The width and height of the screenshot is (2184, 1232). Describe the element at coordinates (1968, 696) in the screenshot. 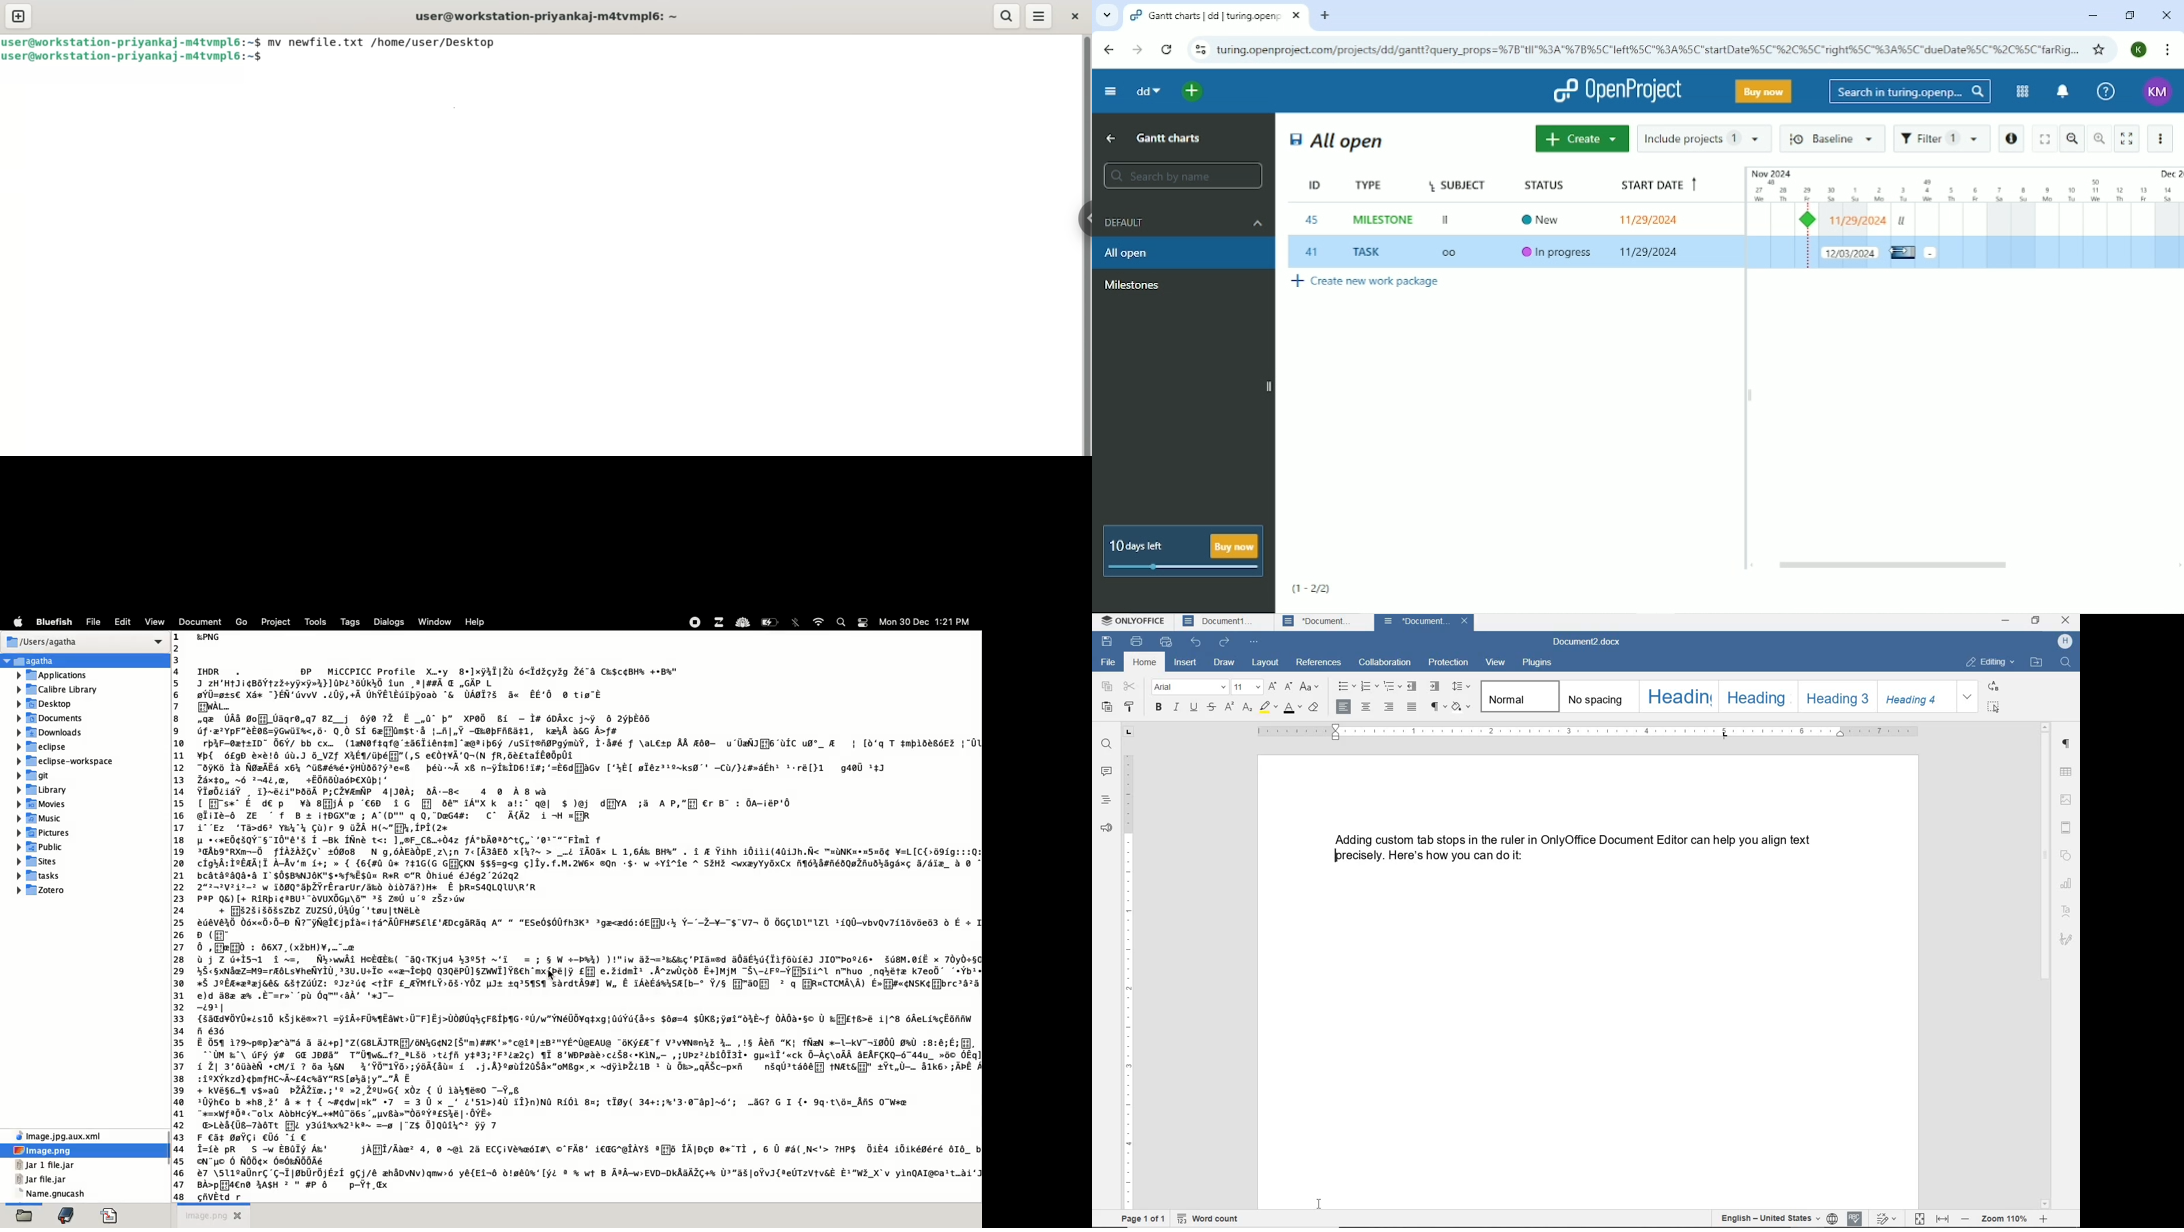

I see `expand` at that location.